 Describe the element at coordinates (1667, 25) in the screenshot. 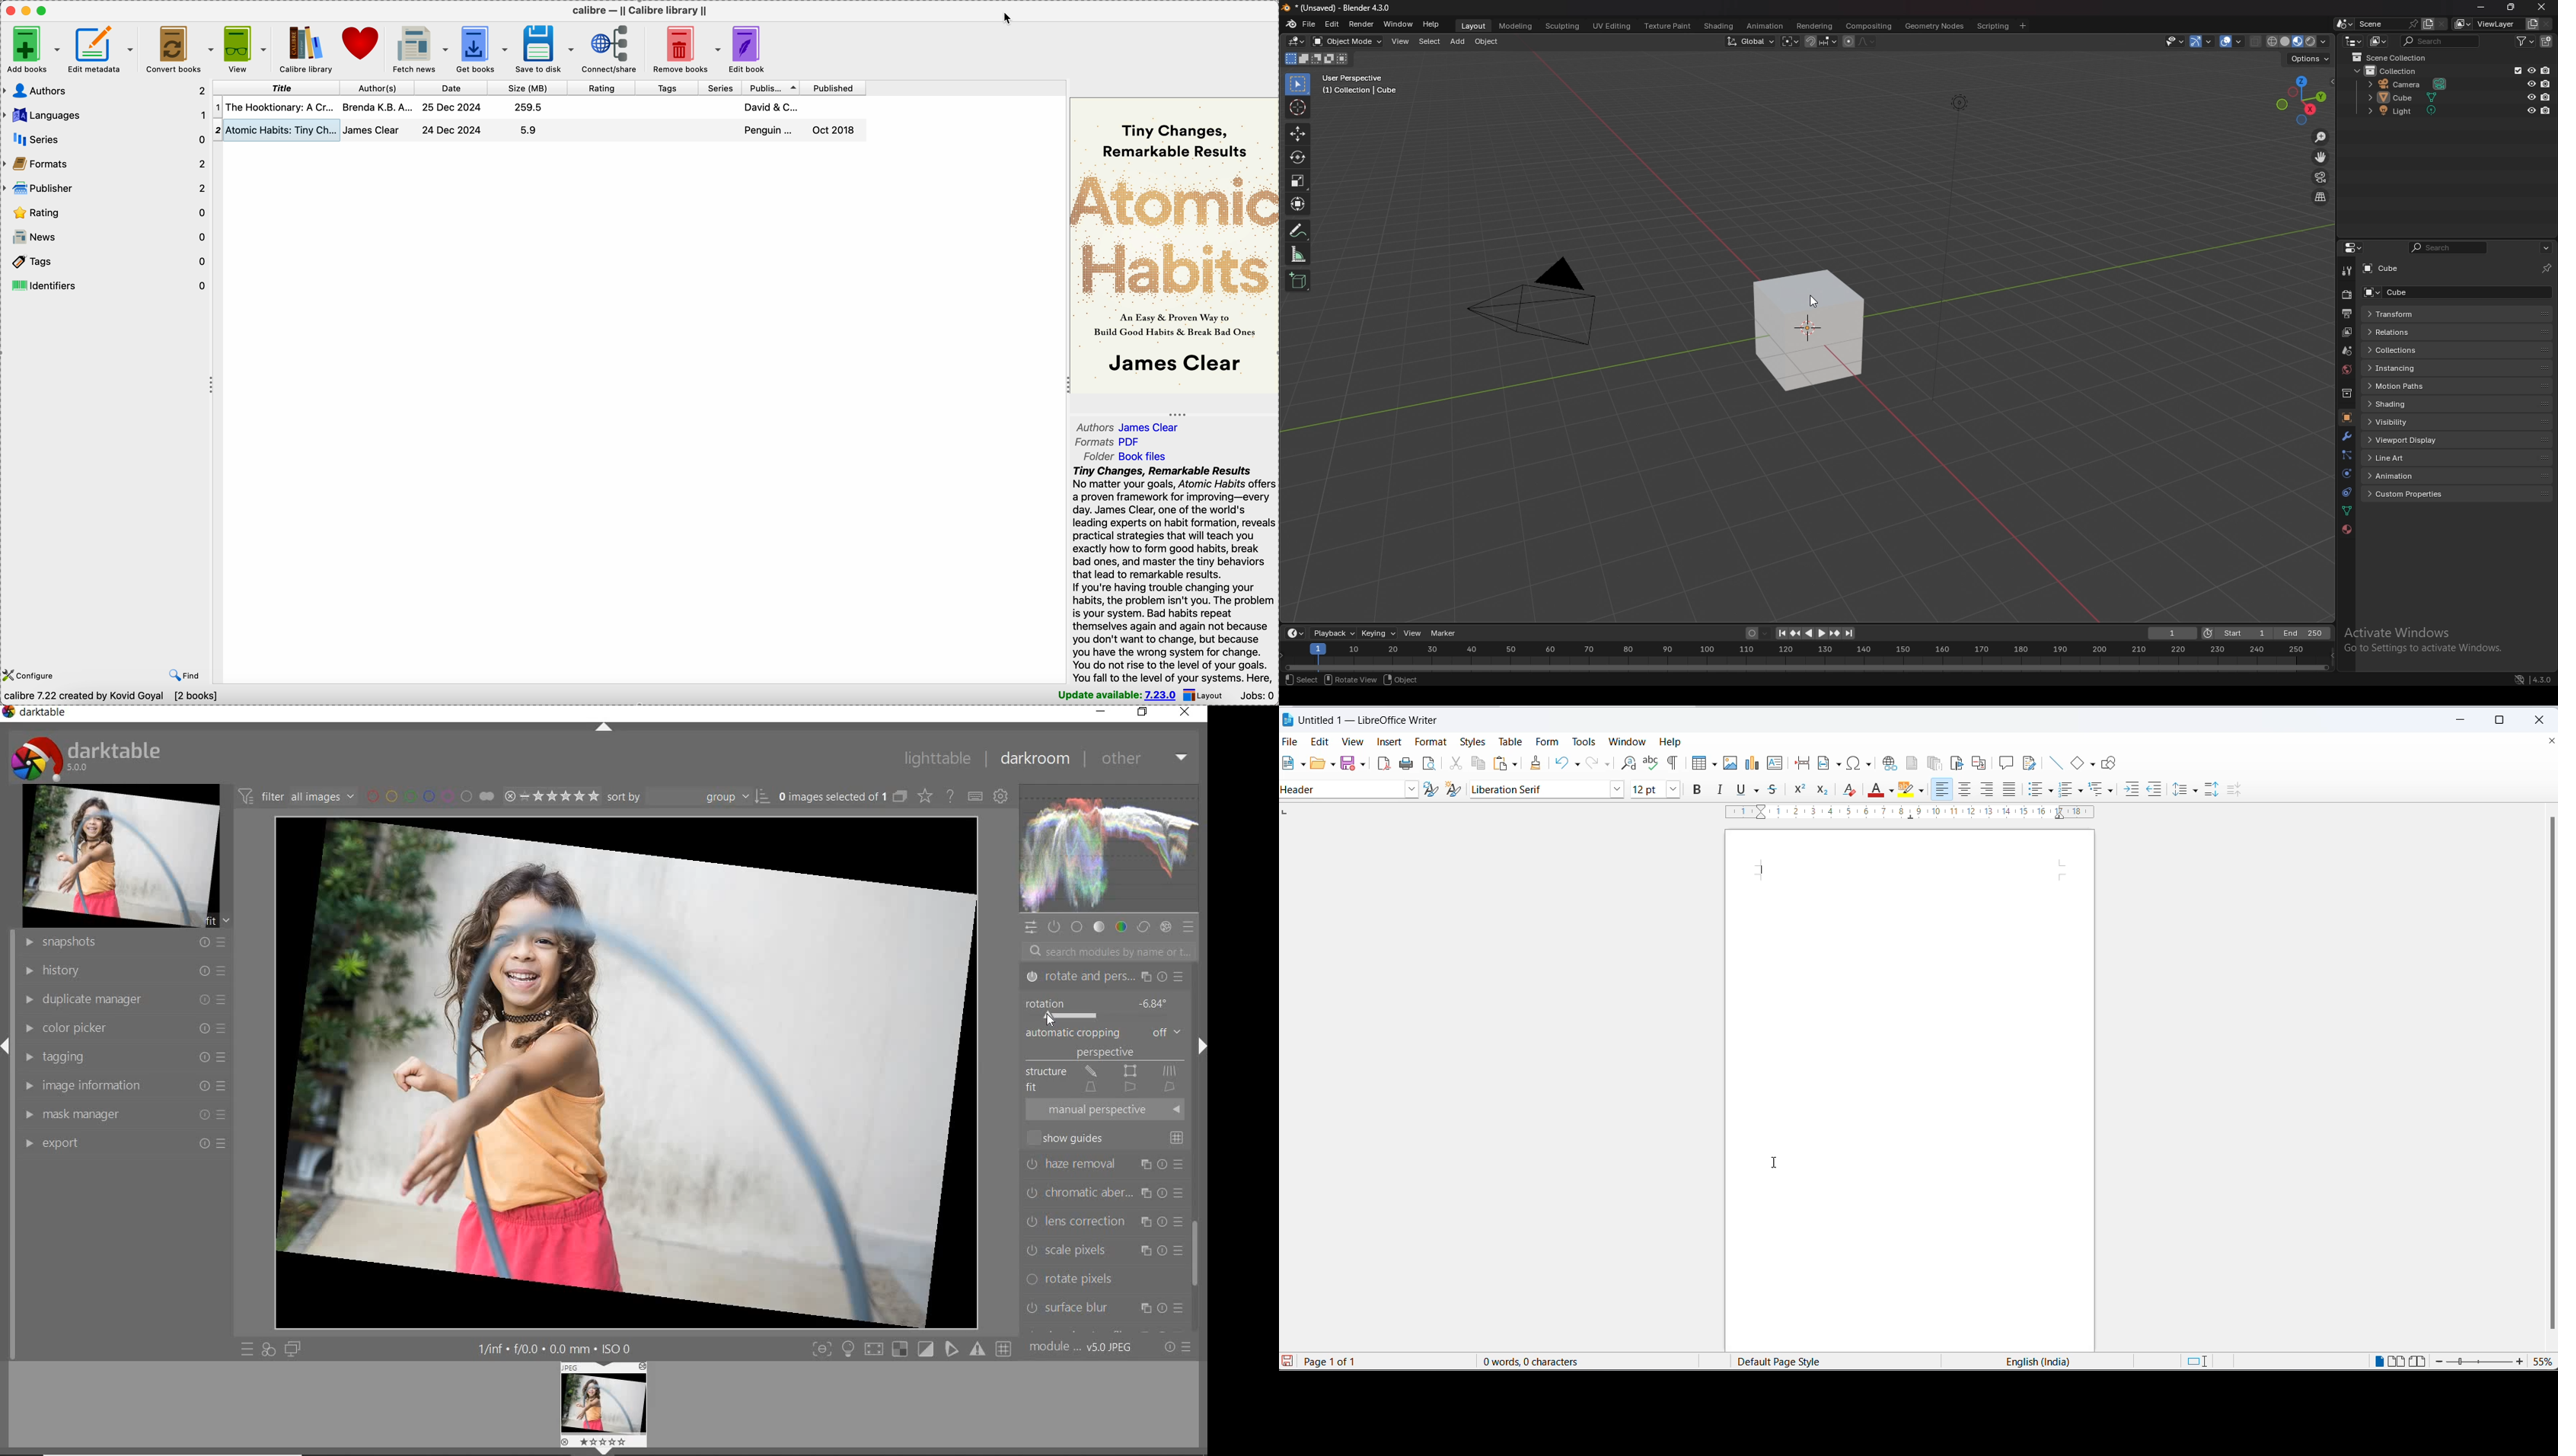

I see `texture paint` at that location.